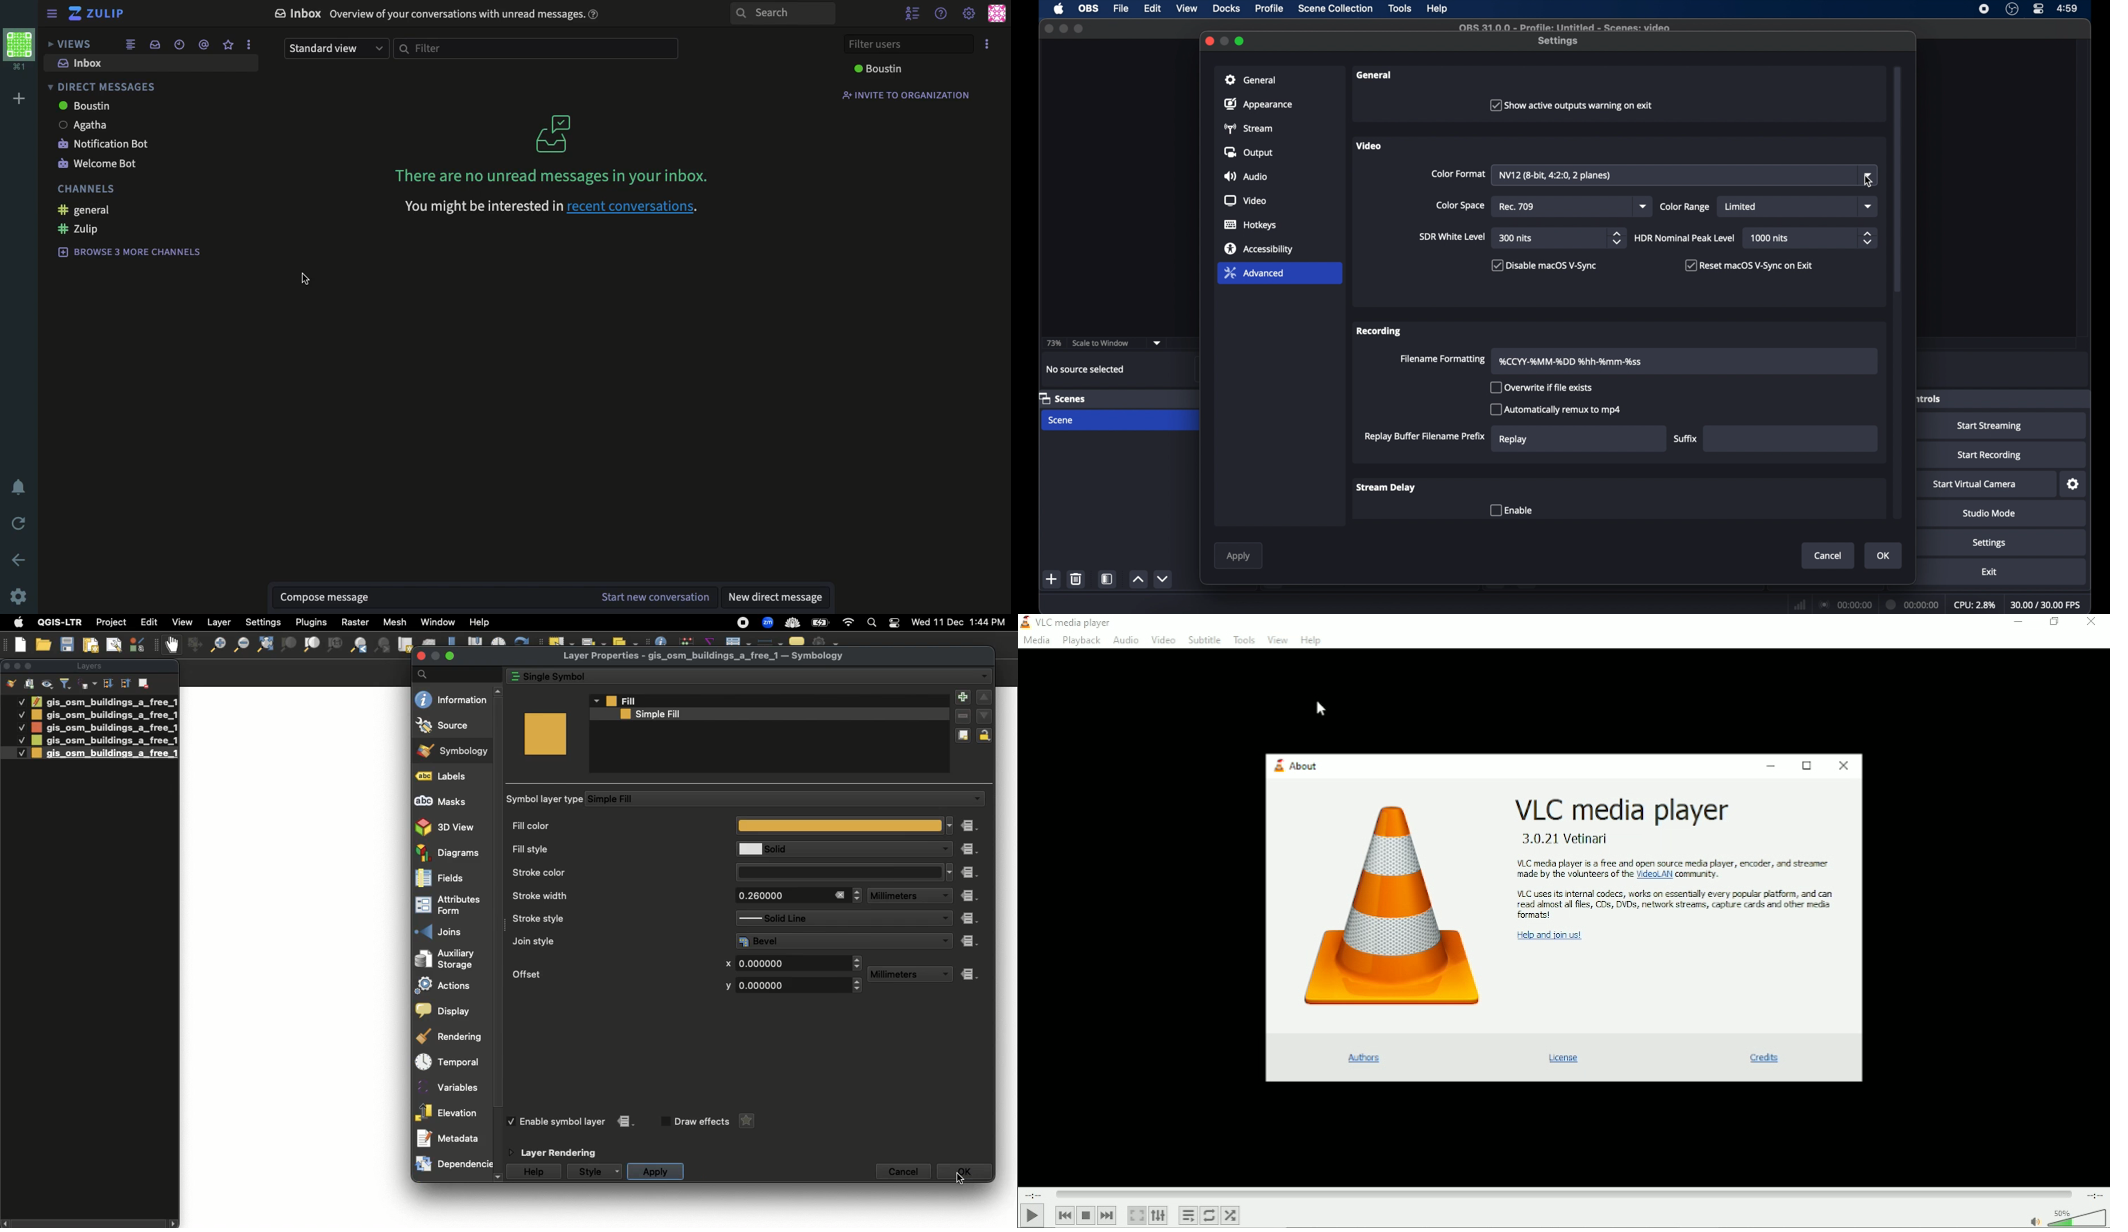  What do you see at coordinates (1366, 1059) in the screenshot?
I see `Authors` at bounding box center [1366, 1059].